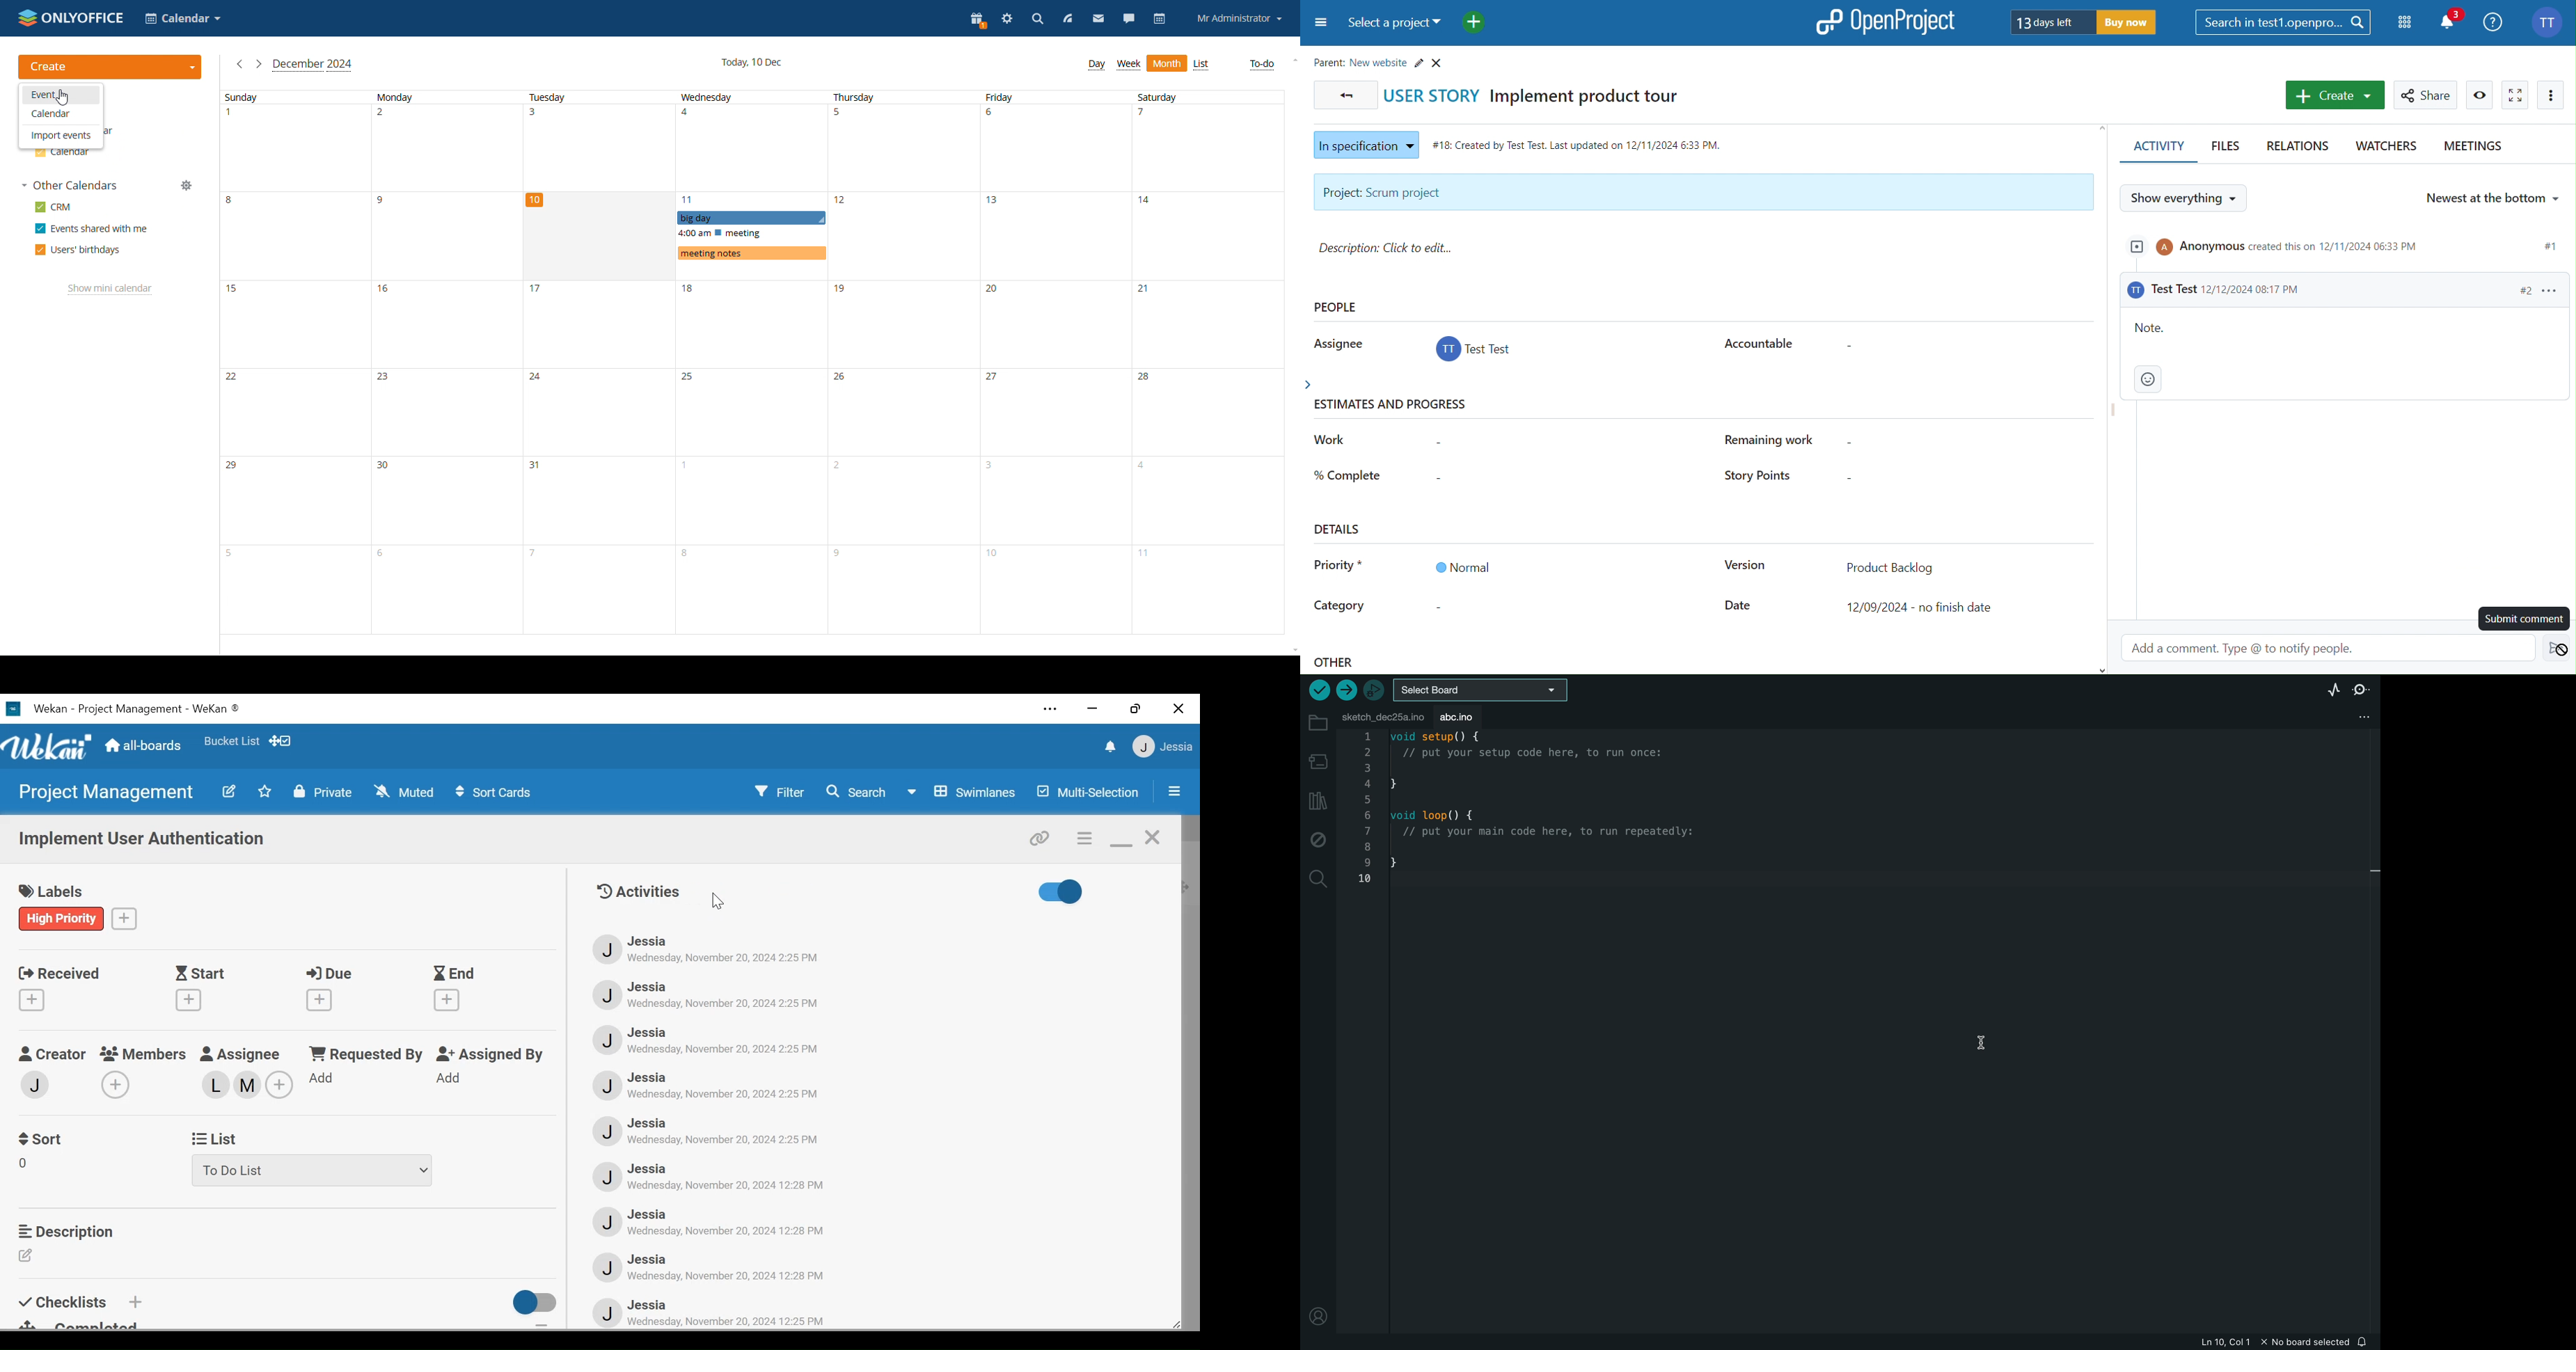 This screenshot has height=1372, width=2576. I want to click on Create End Date, so click(447, 999).